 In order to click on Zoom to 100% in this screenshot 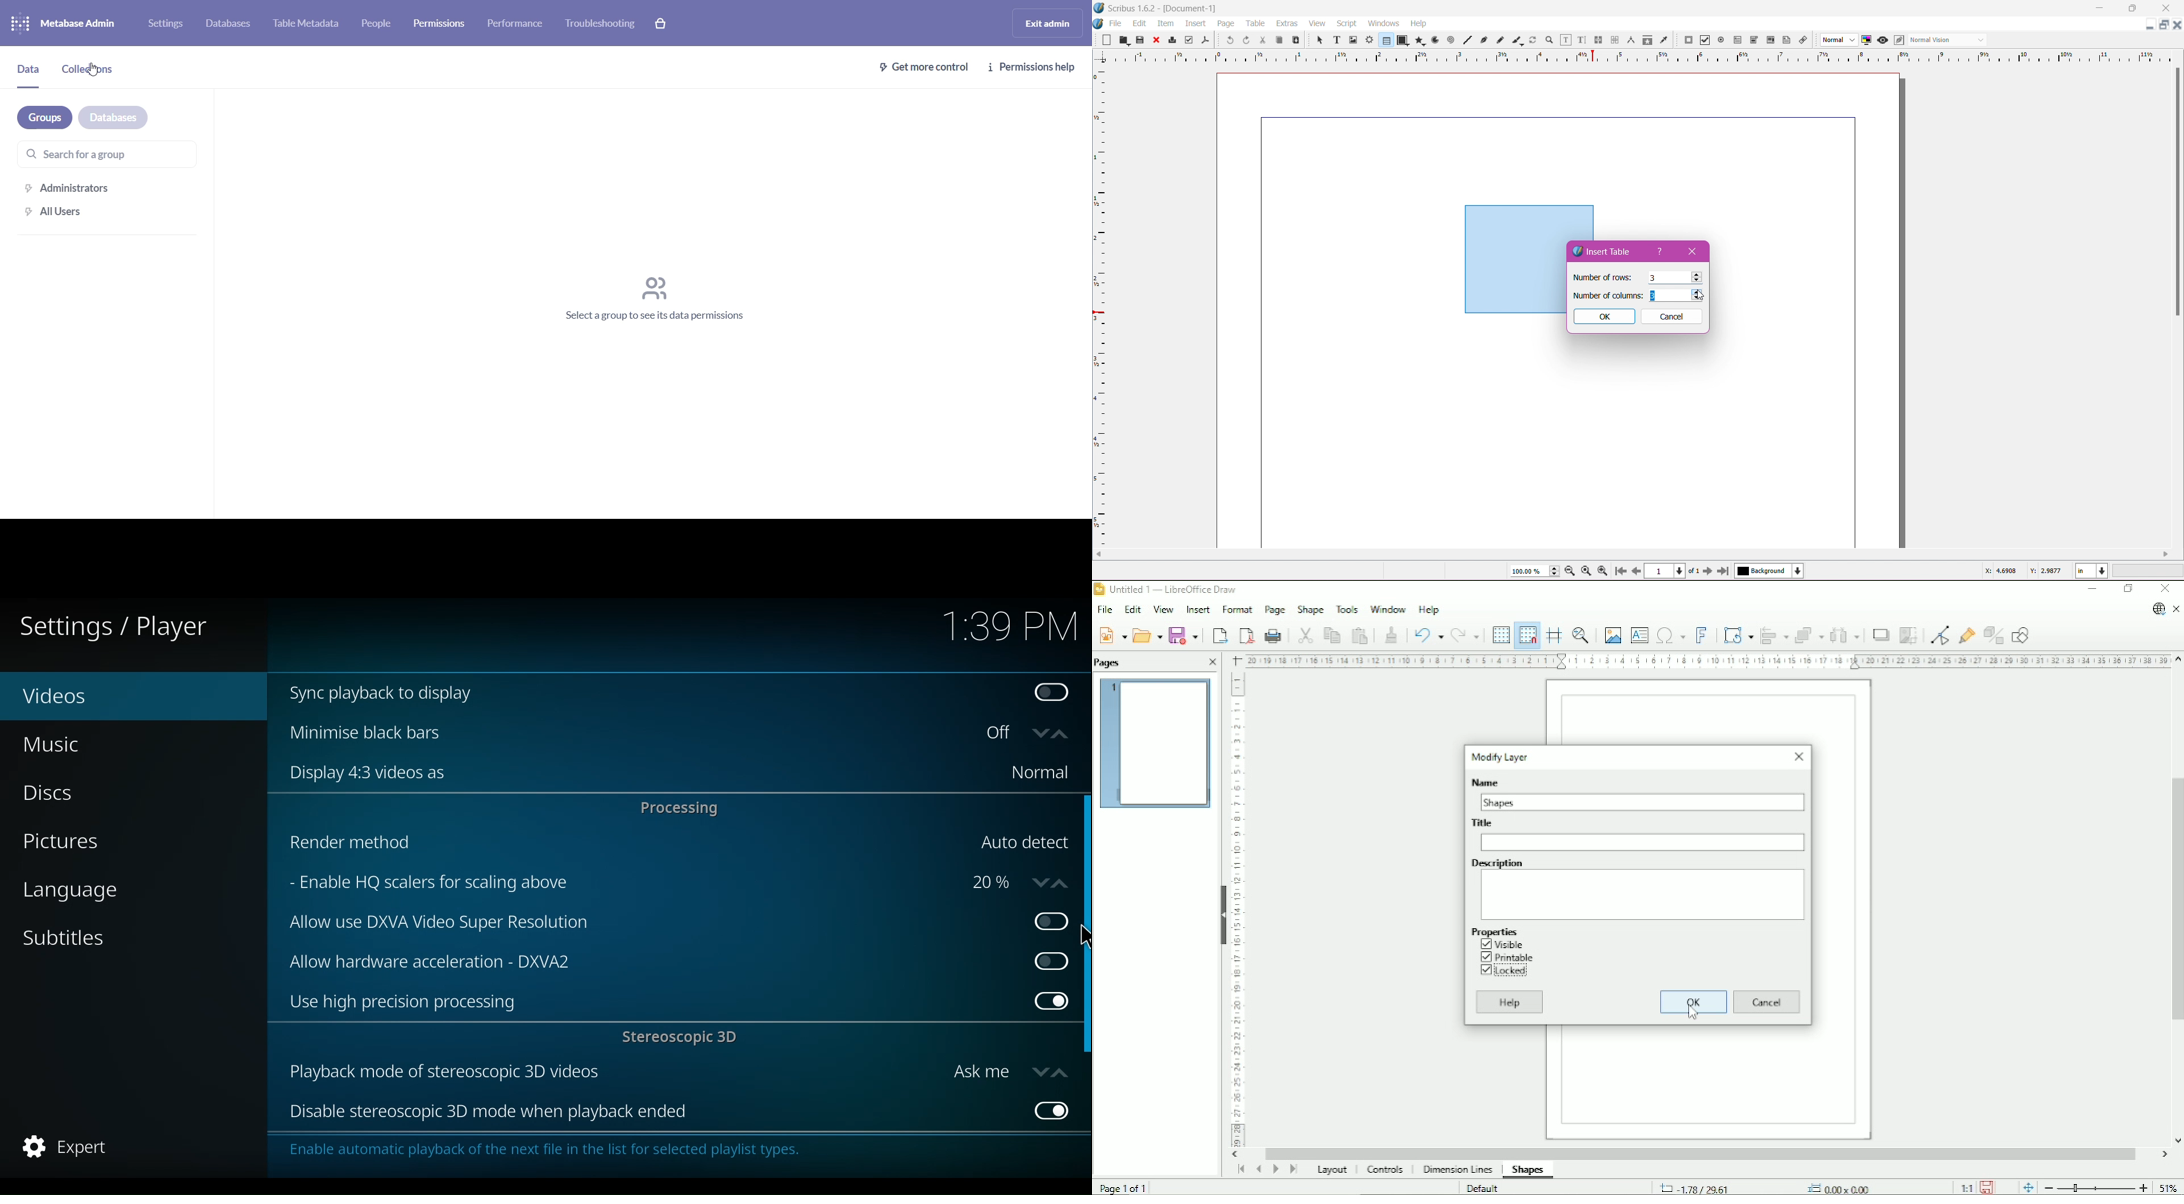, I will do `click(1587, 572)`.